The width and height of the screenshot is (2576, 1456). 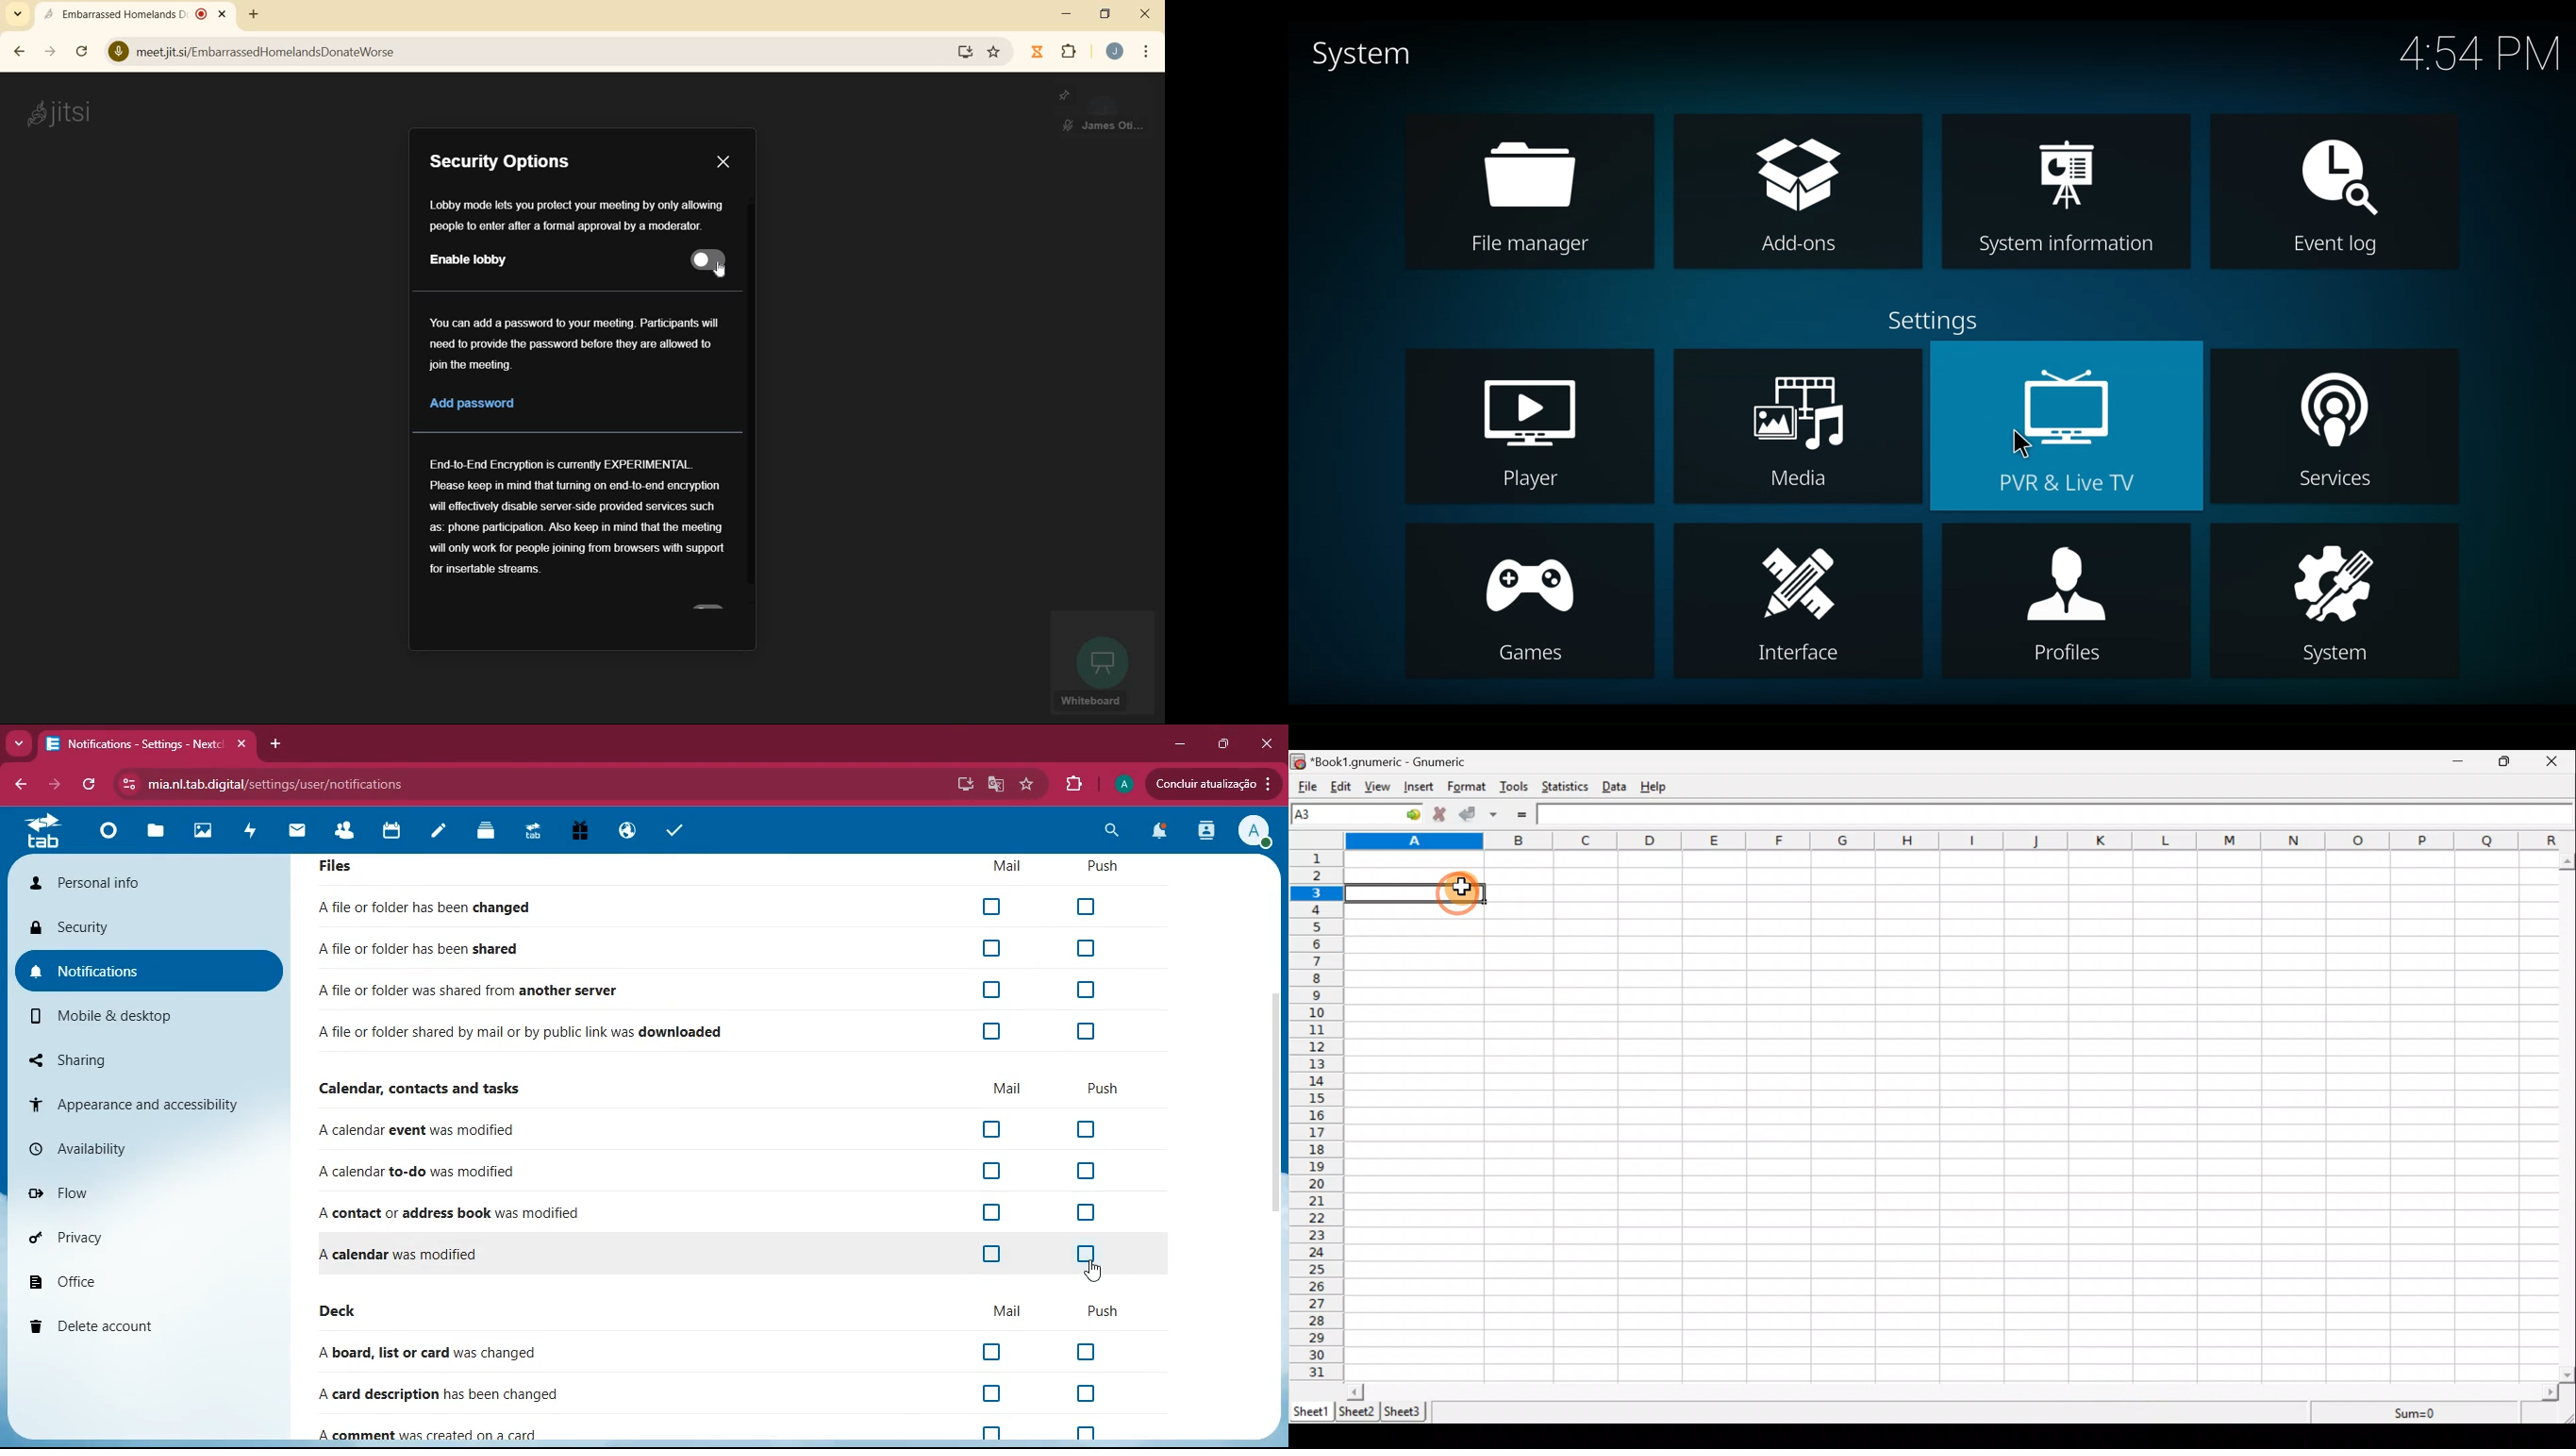 I want to click on card description, so click(x=446, y=1392).